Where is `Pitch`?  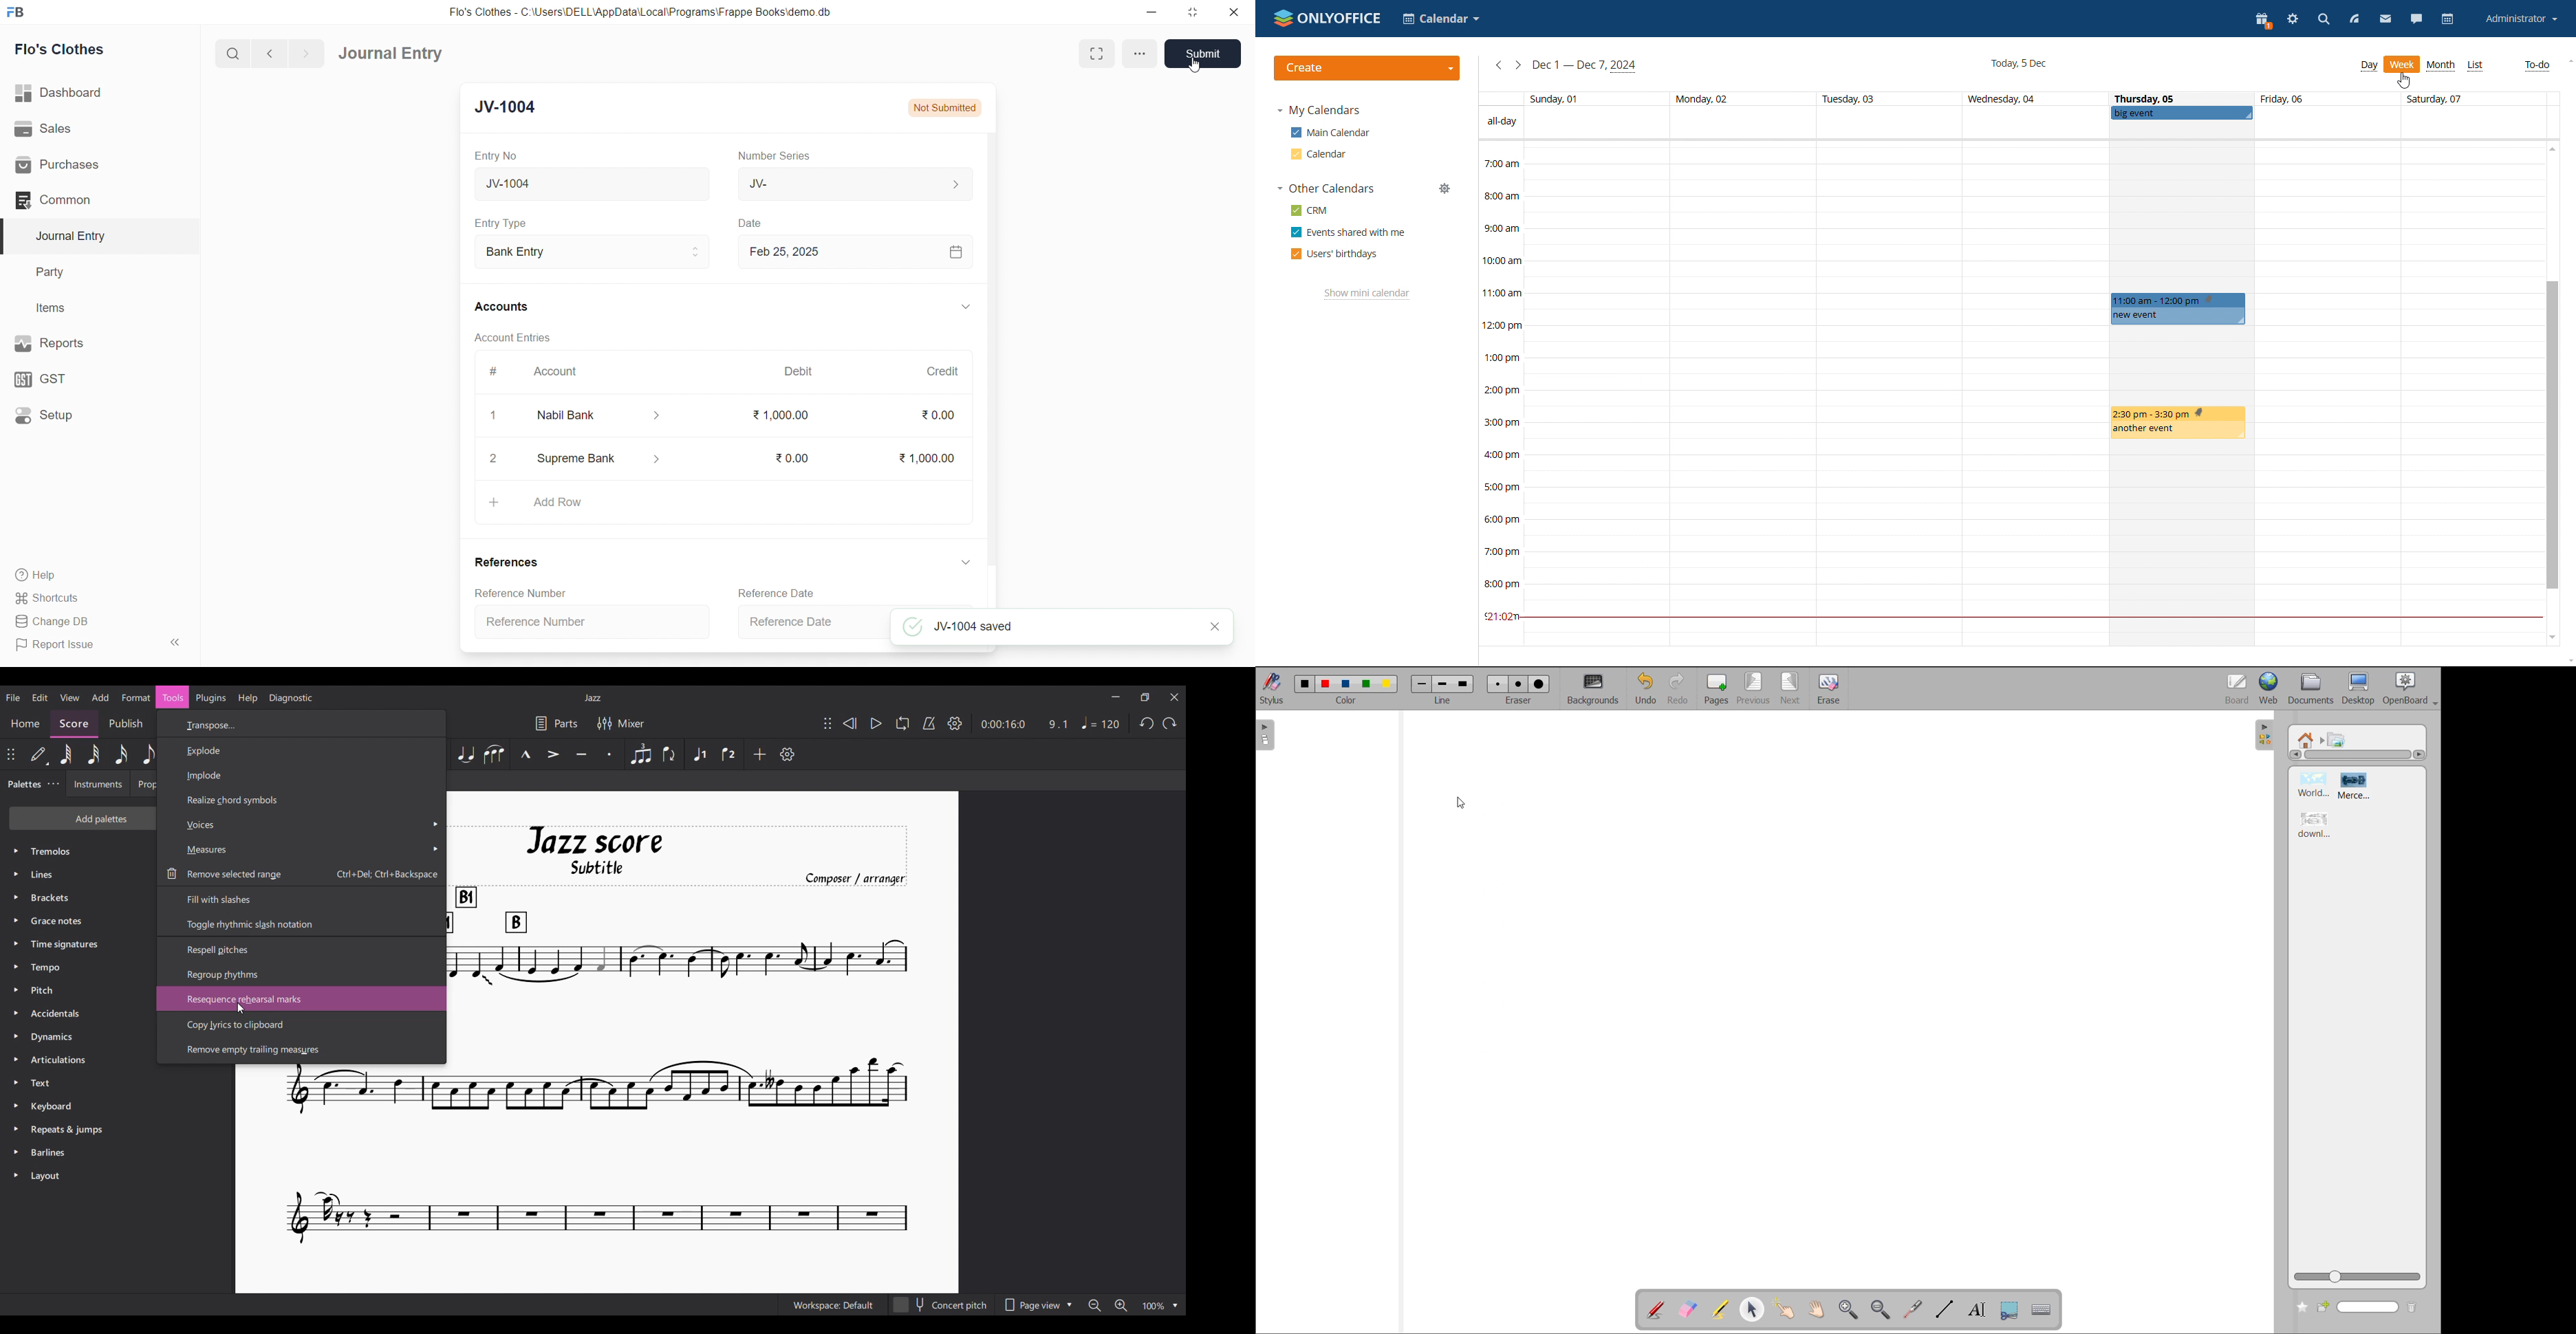
Pitch is located at coordinates (78, 990).